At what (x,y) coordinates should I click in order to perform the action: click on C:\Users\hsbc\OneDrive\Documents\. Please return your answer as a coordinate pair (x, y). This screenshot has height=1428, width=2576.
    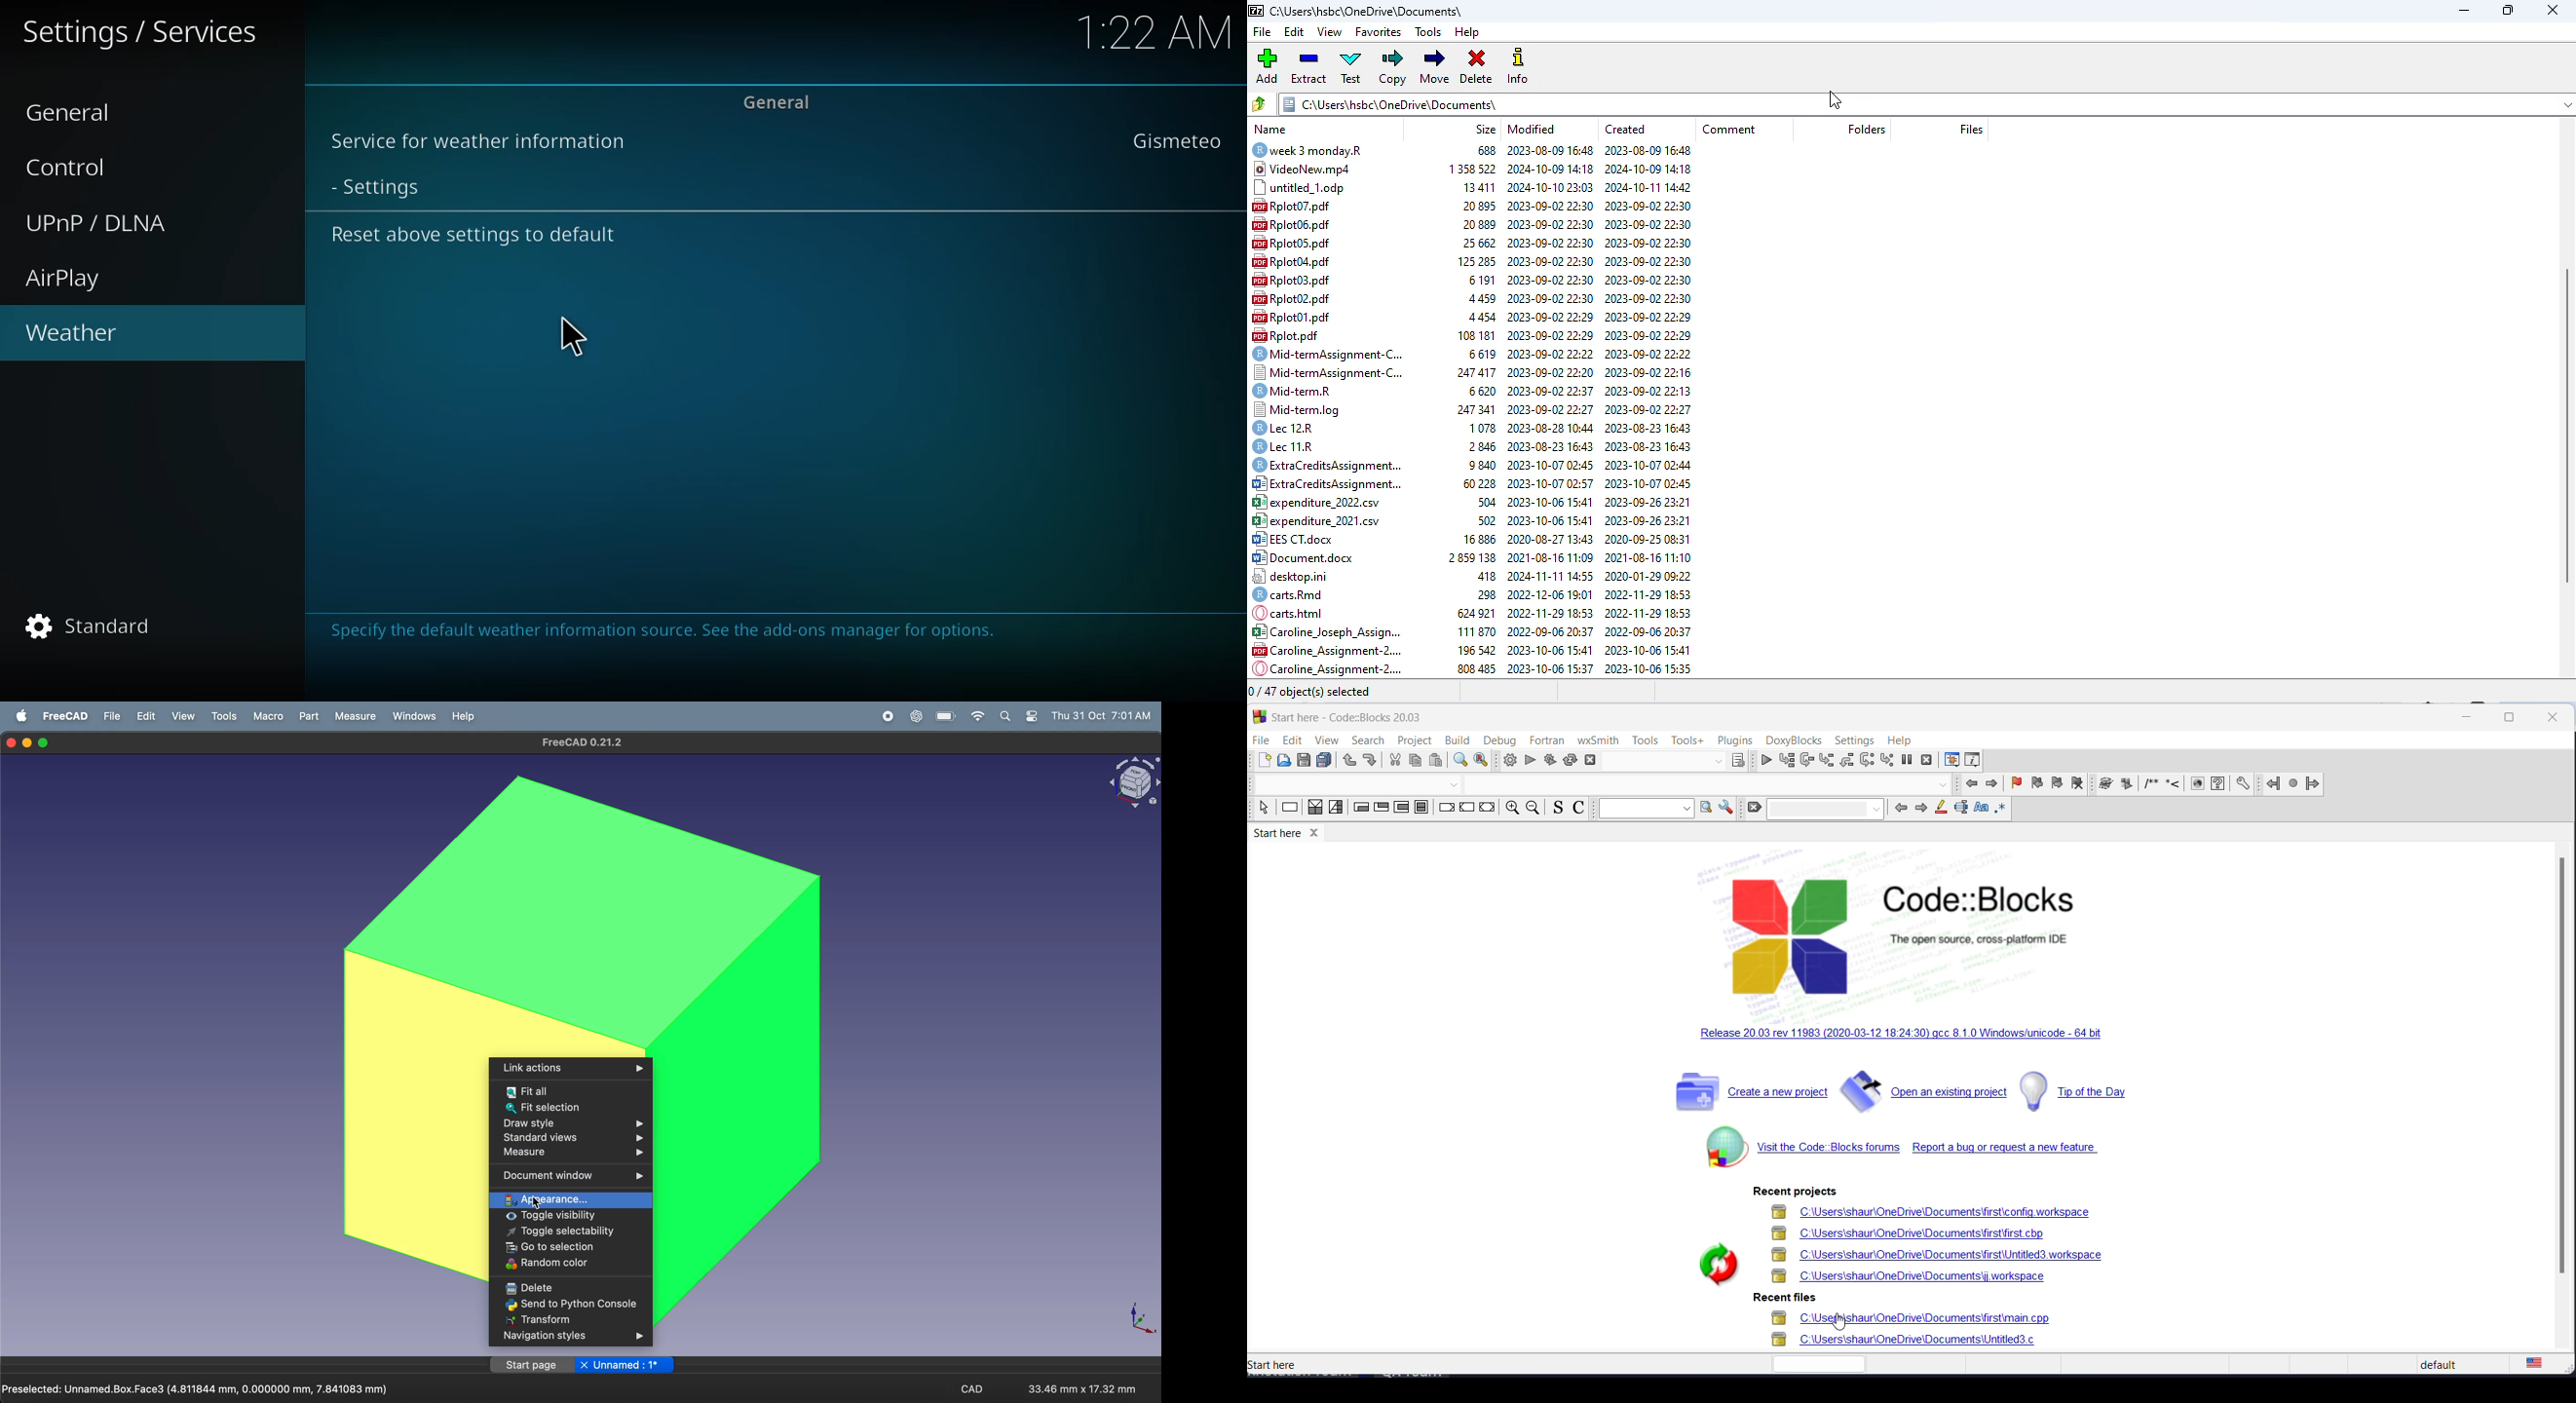
    Looking at the image, I should click on (1927, 104).